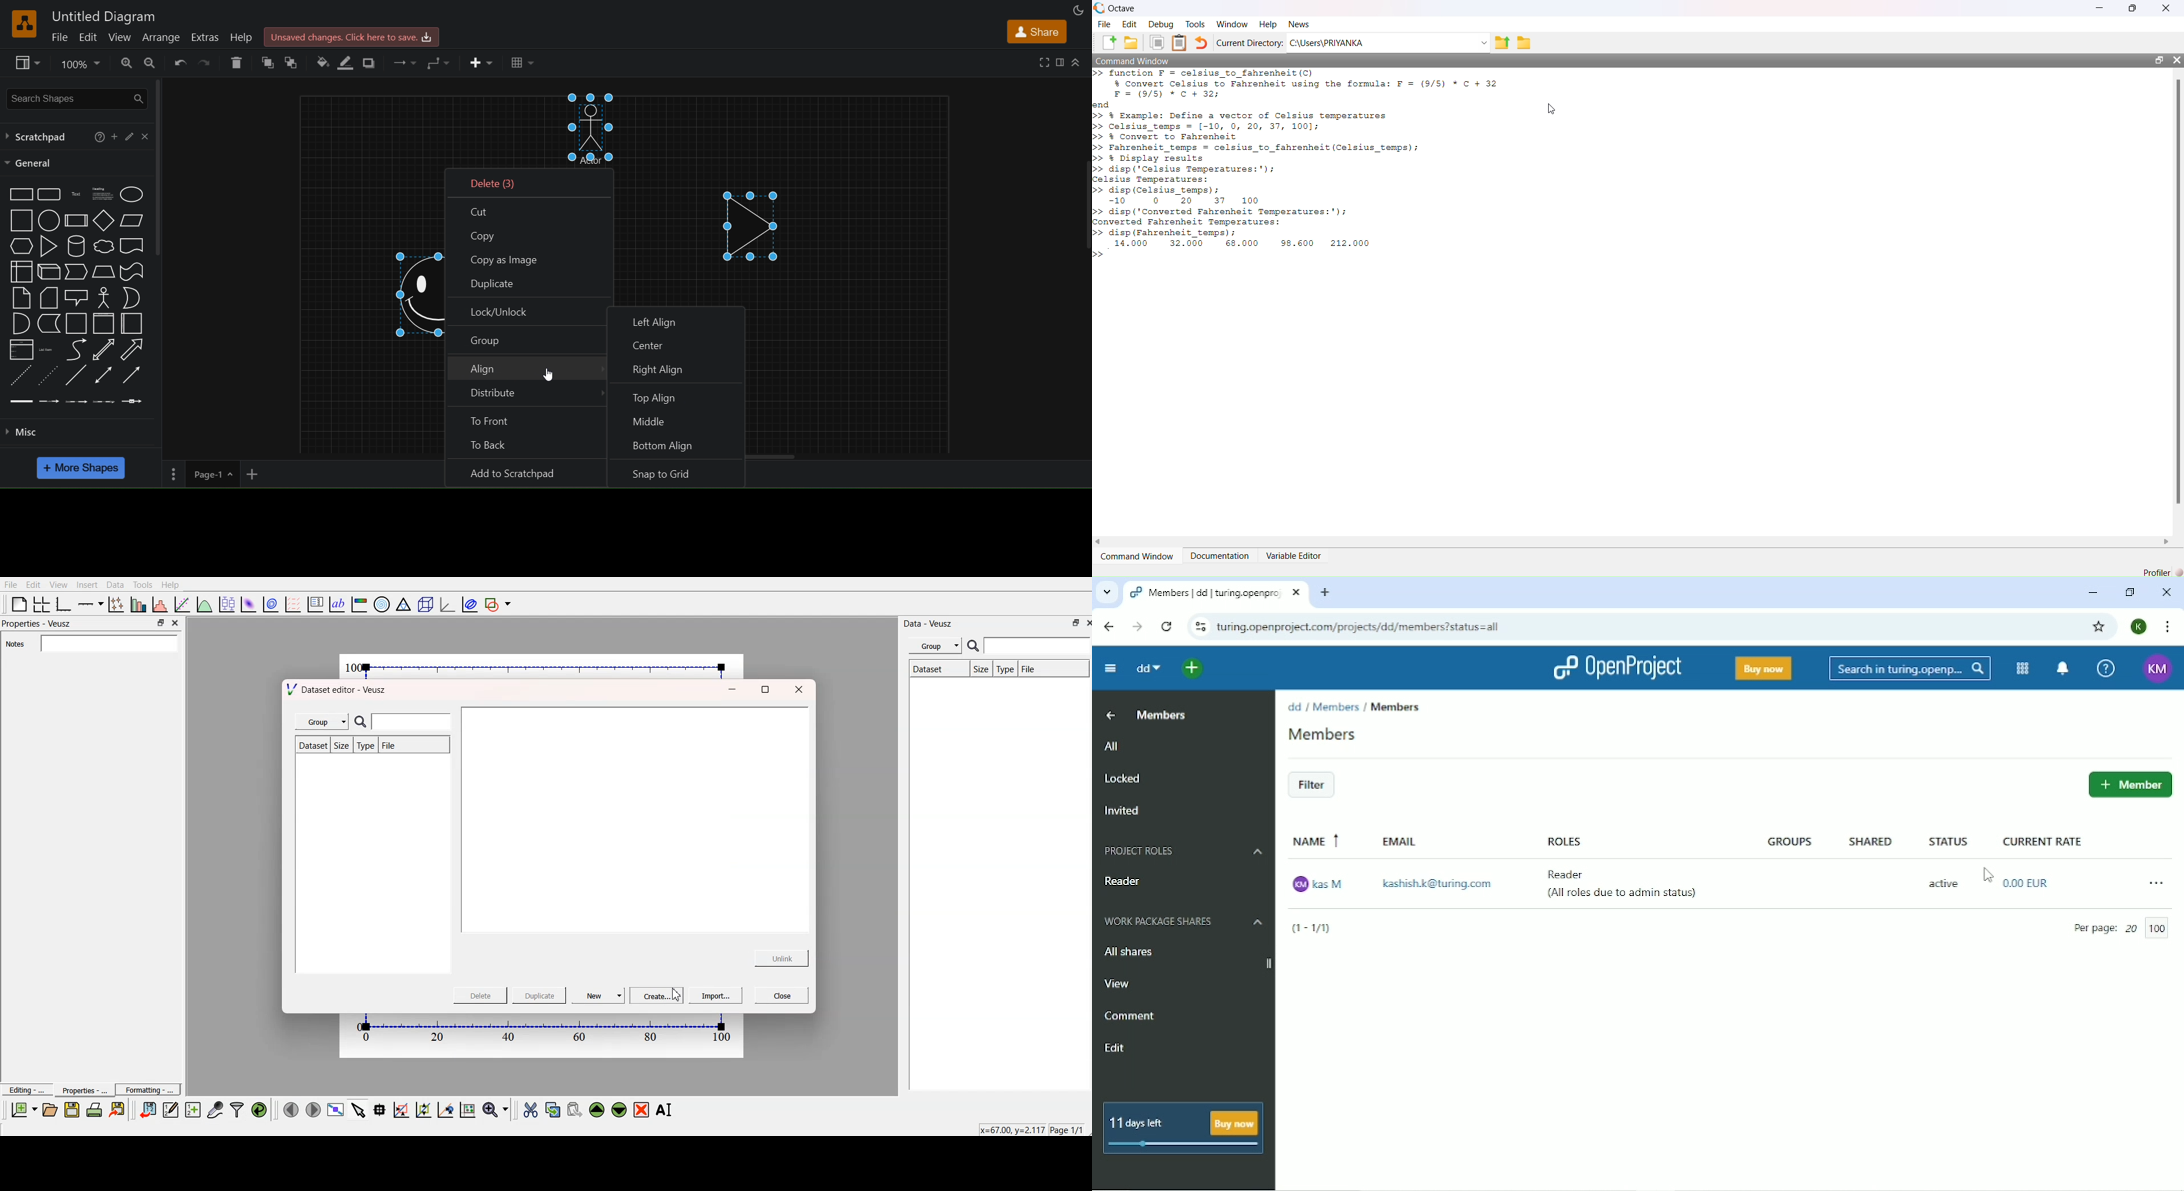 The height and width of the screenshot is (1204, 2184). Describe the element at coordinates (539, 996) in the screenshot. I see `Duplicate` at that location.